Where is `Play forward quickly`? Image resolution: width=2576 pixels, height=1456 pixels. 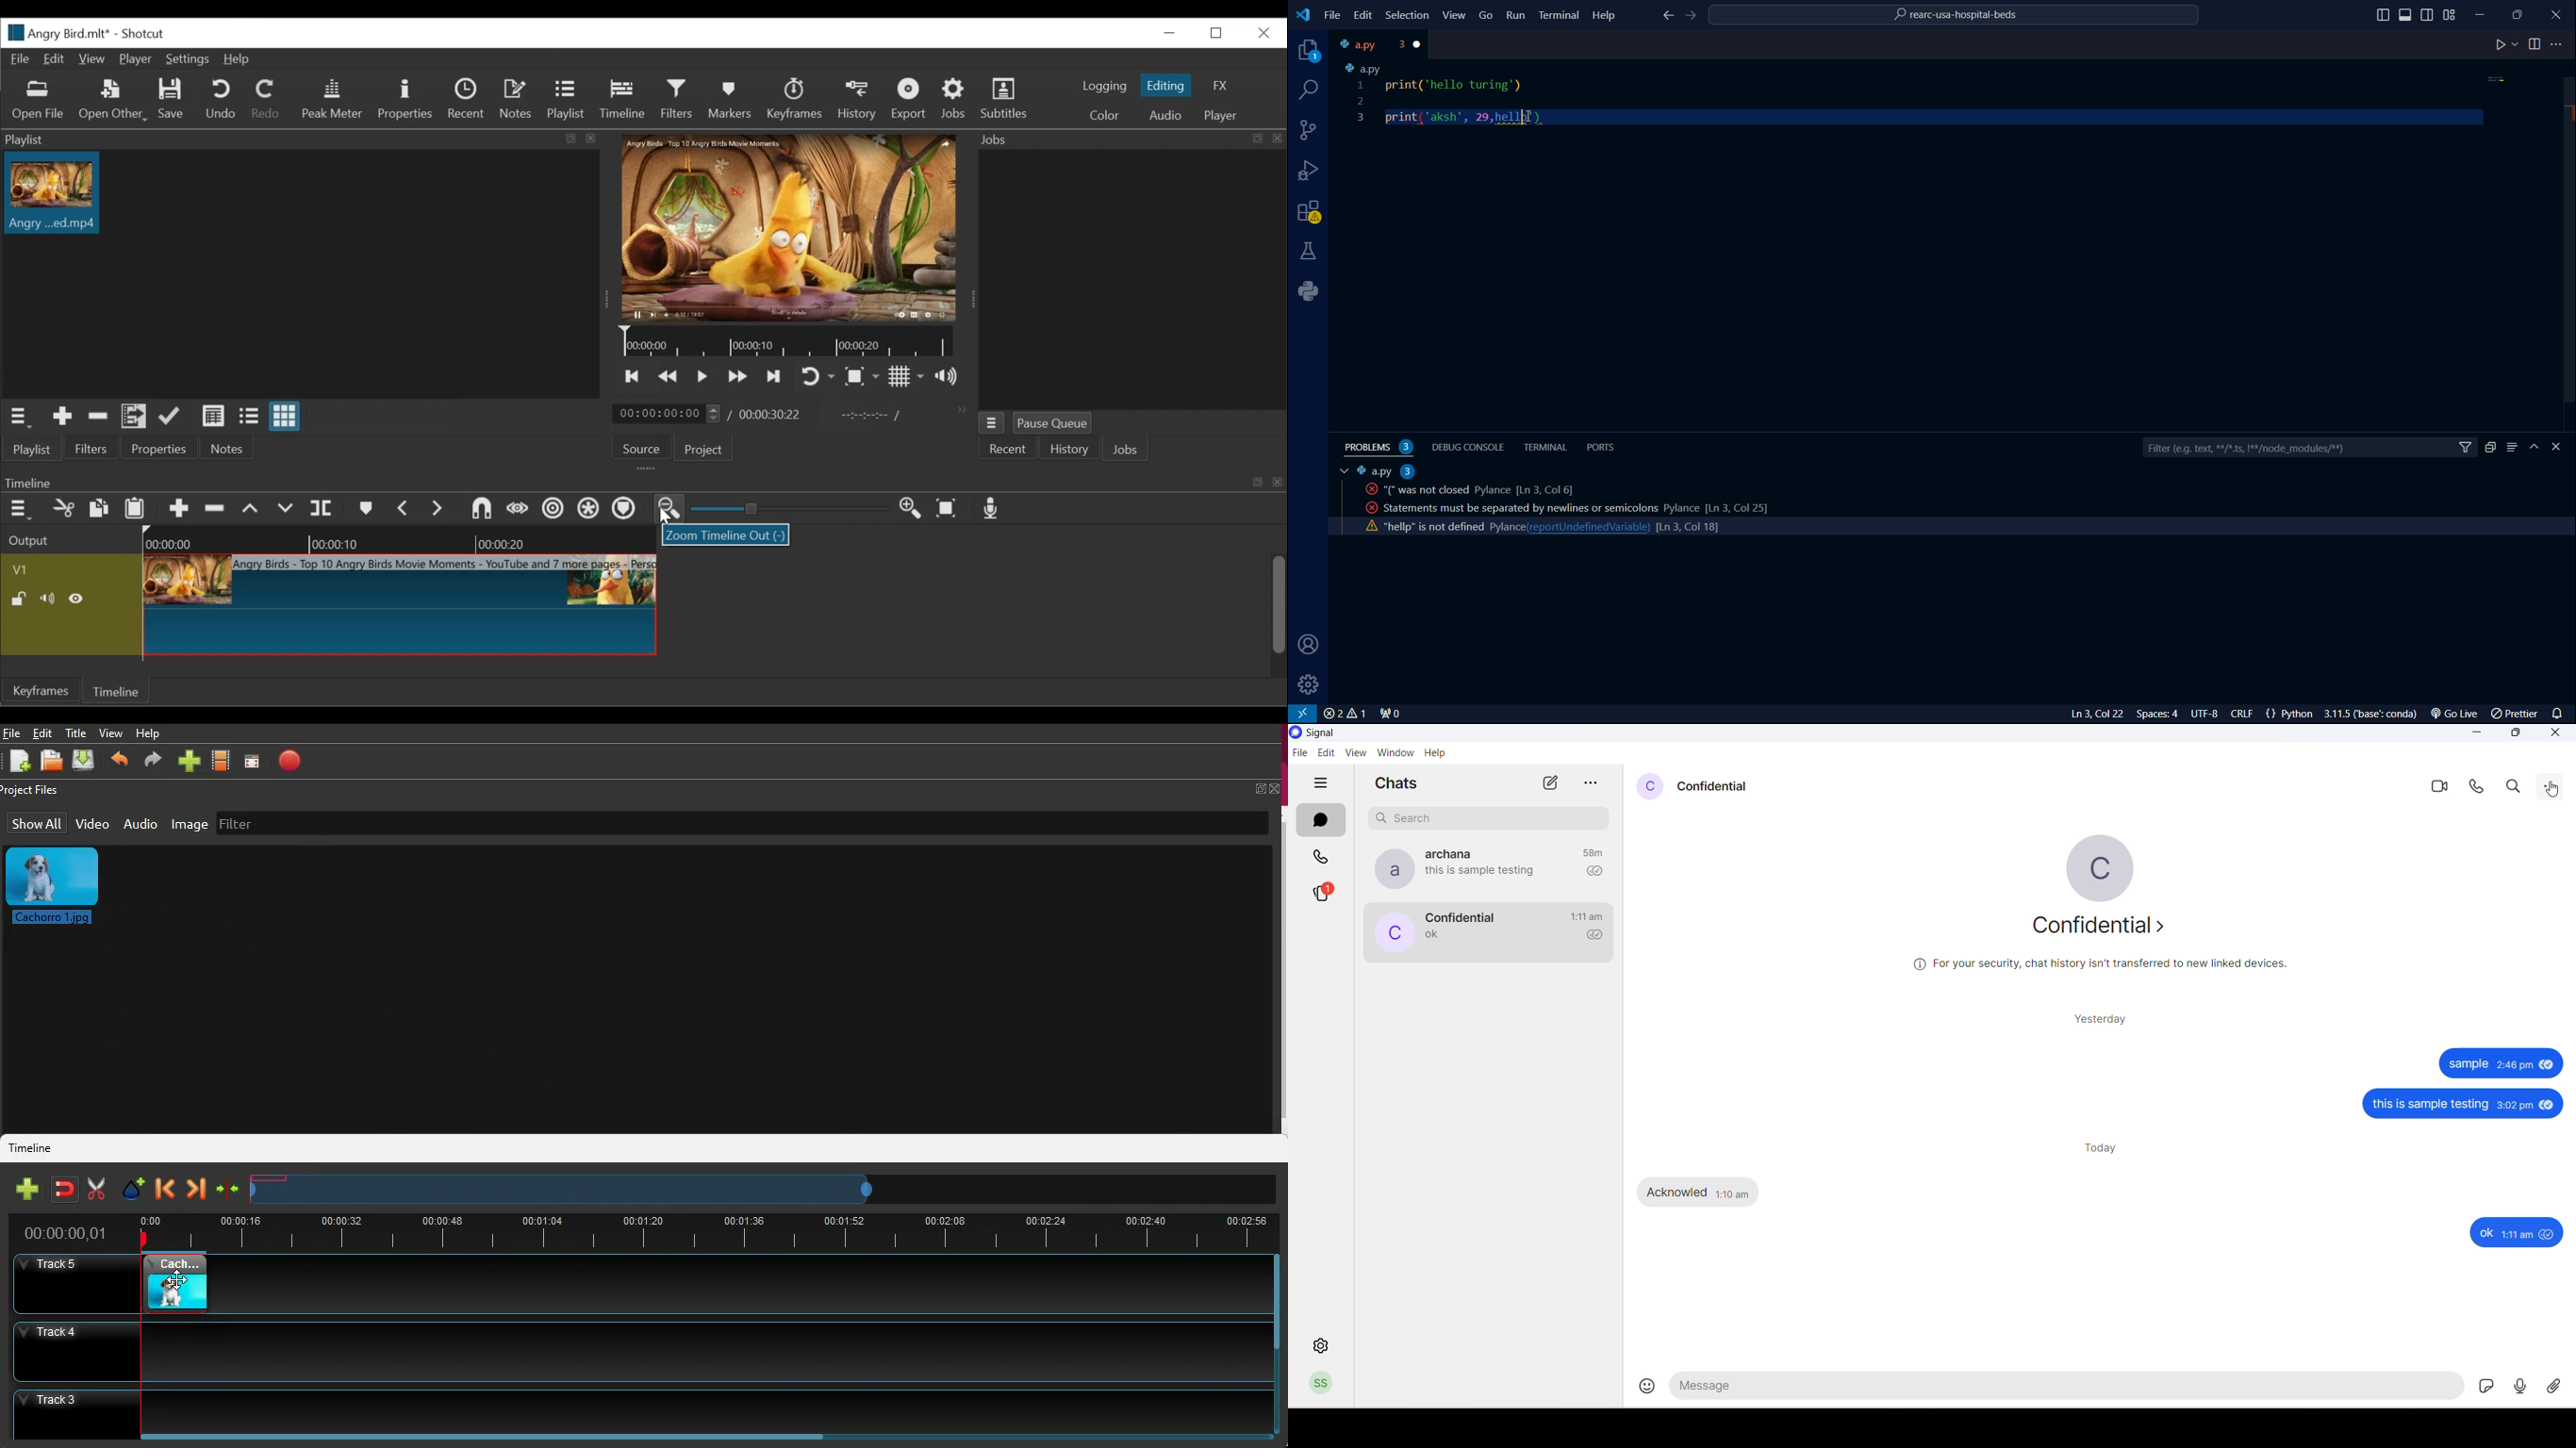
Play forward quickly is located at coordinates (740, 377).